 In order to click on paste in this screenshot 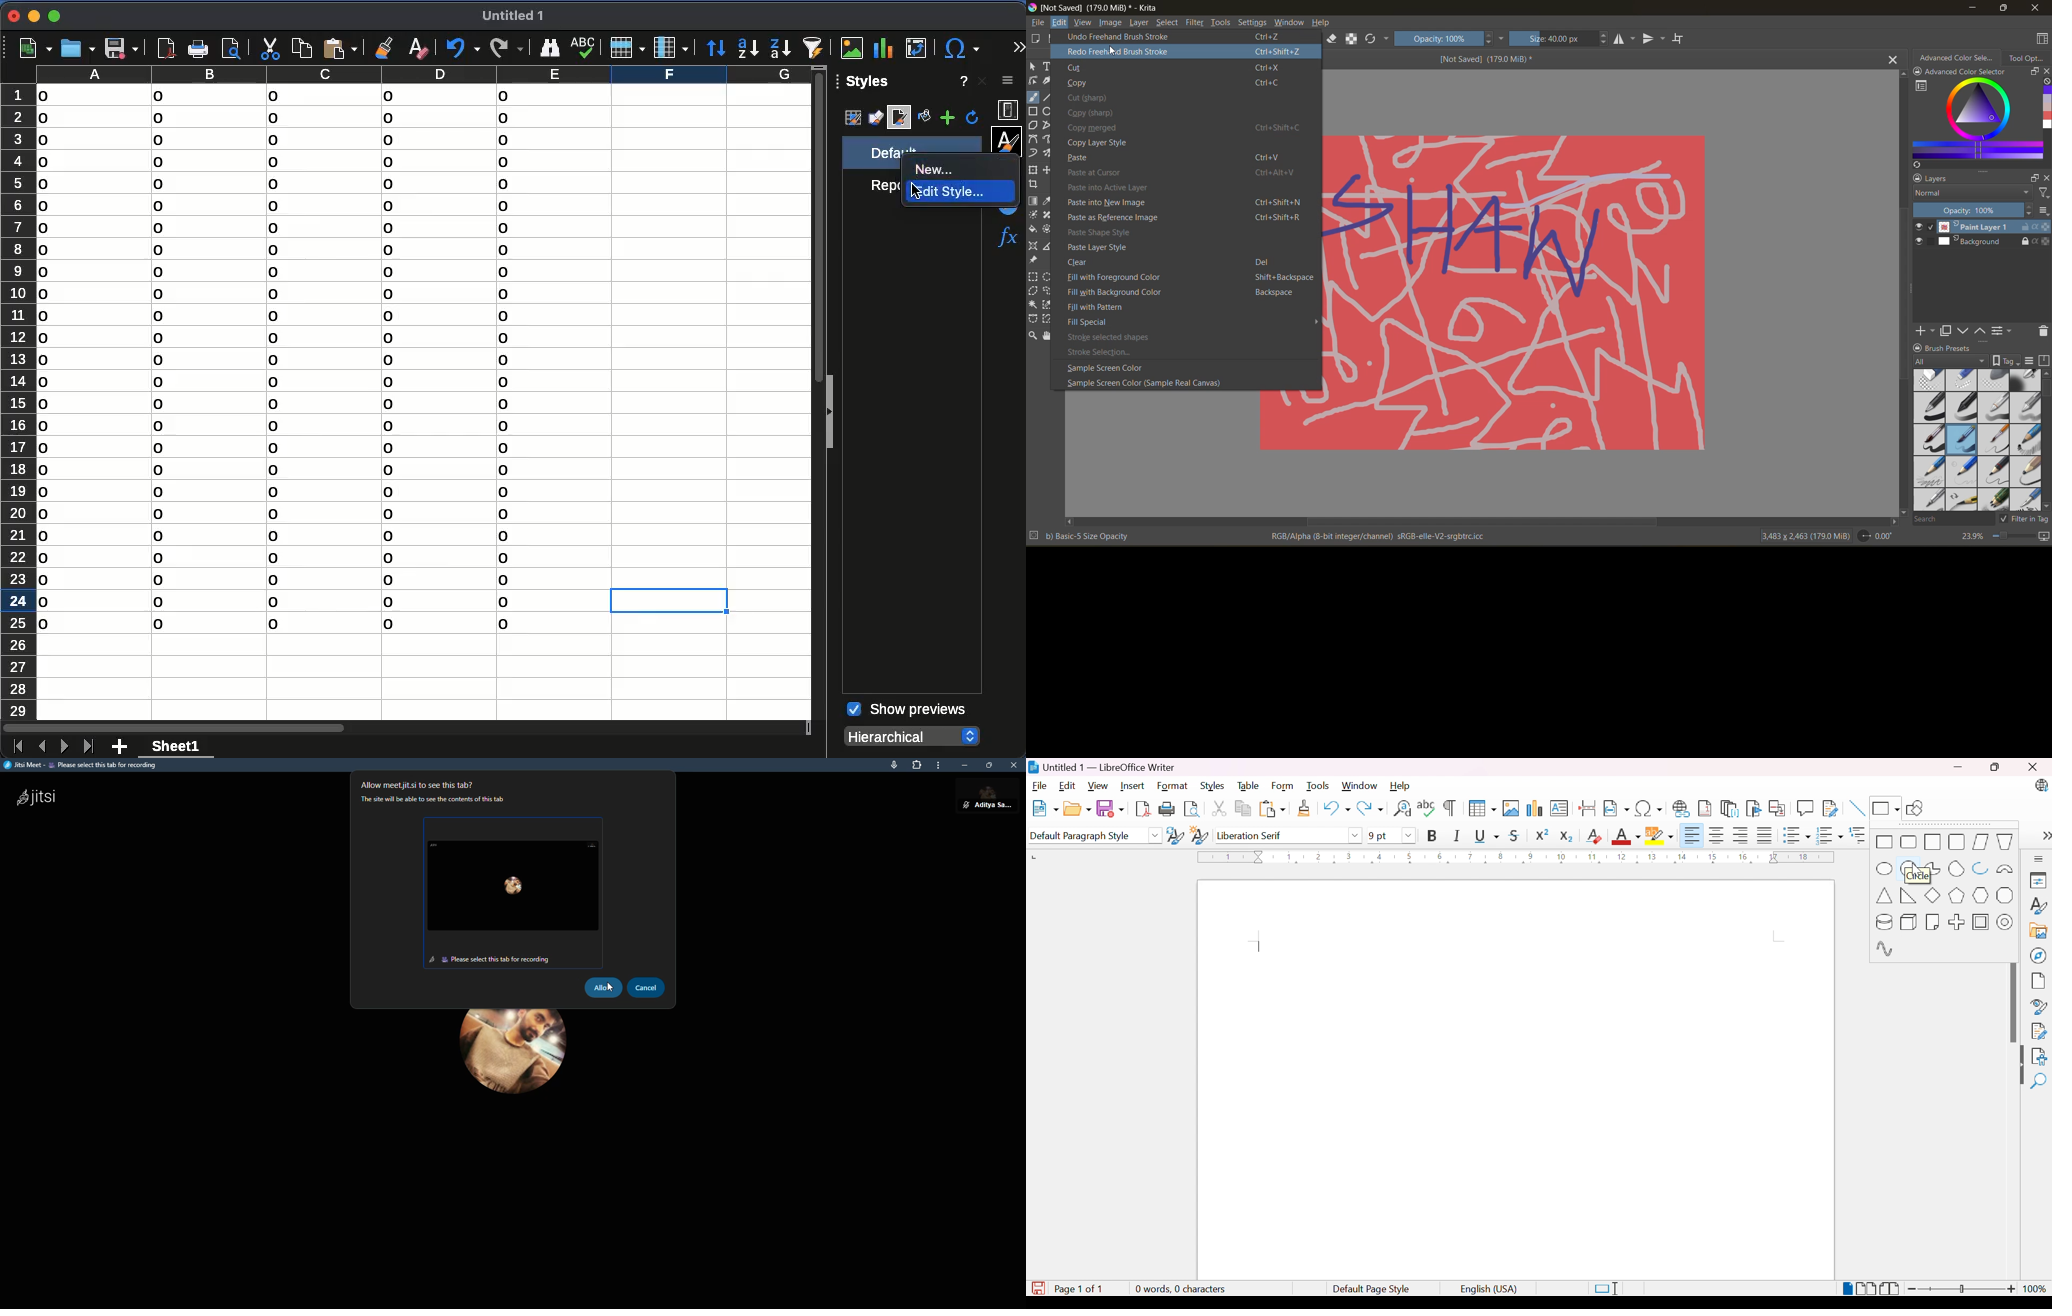, I will do `click(341, 47)`.